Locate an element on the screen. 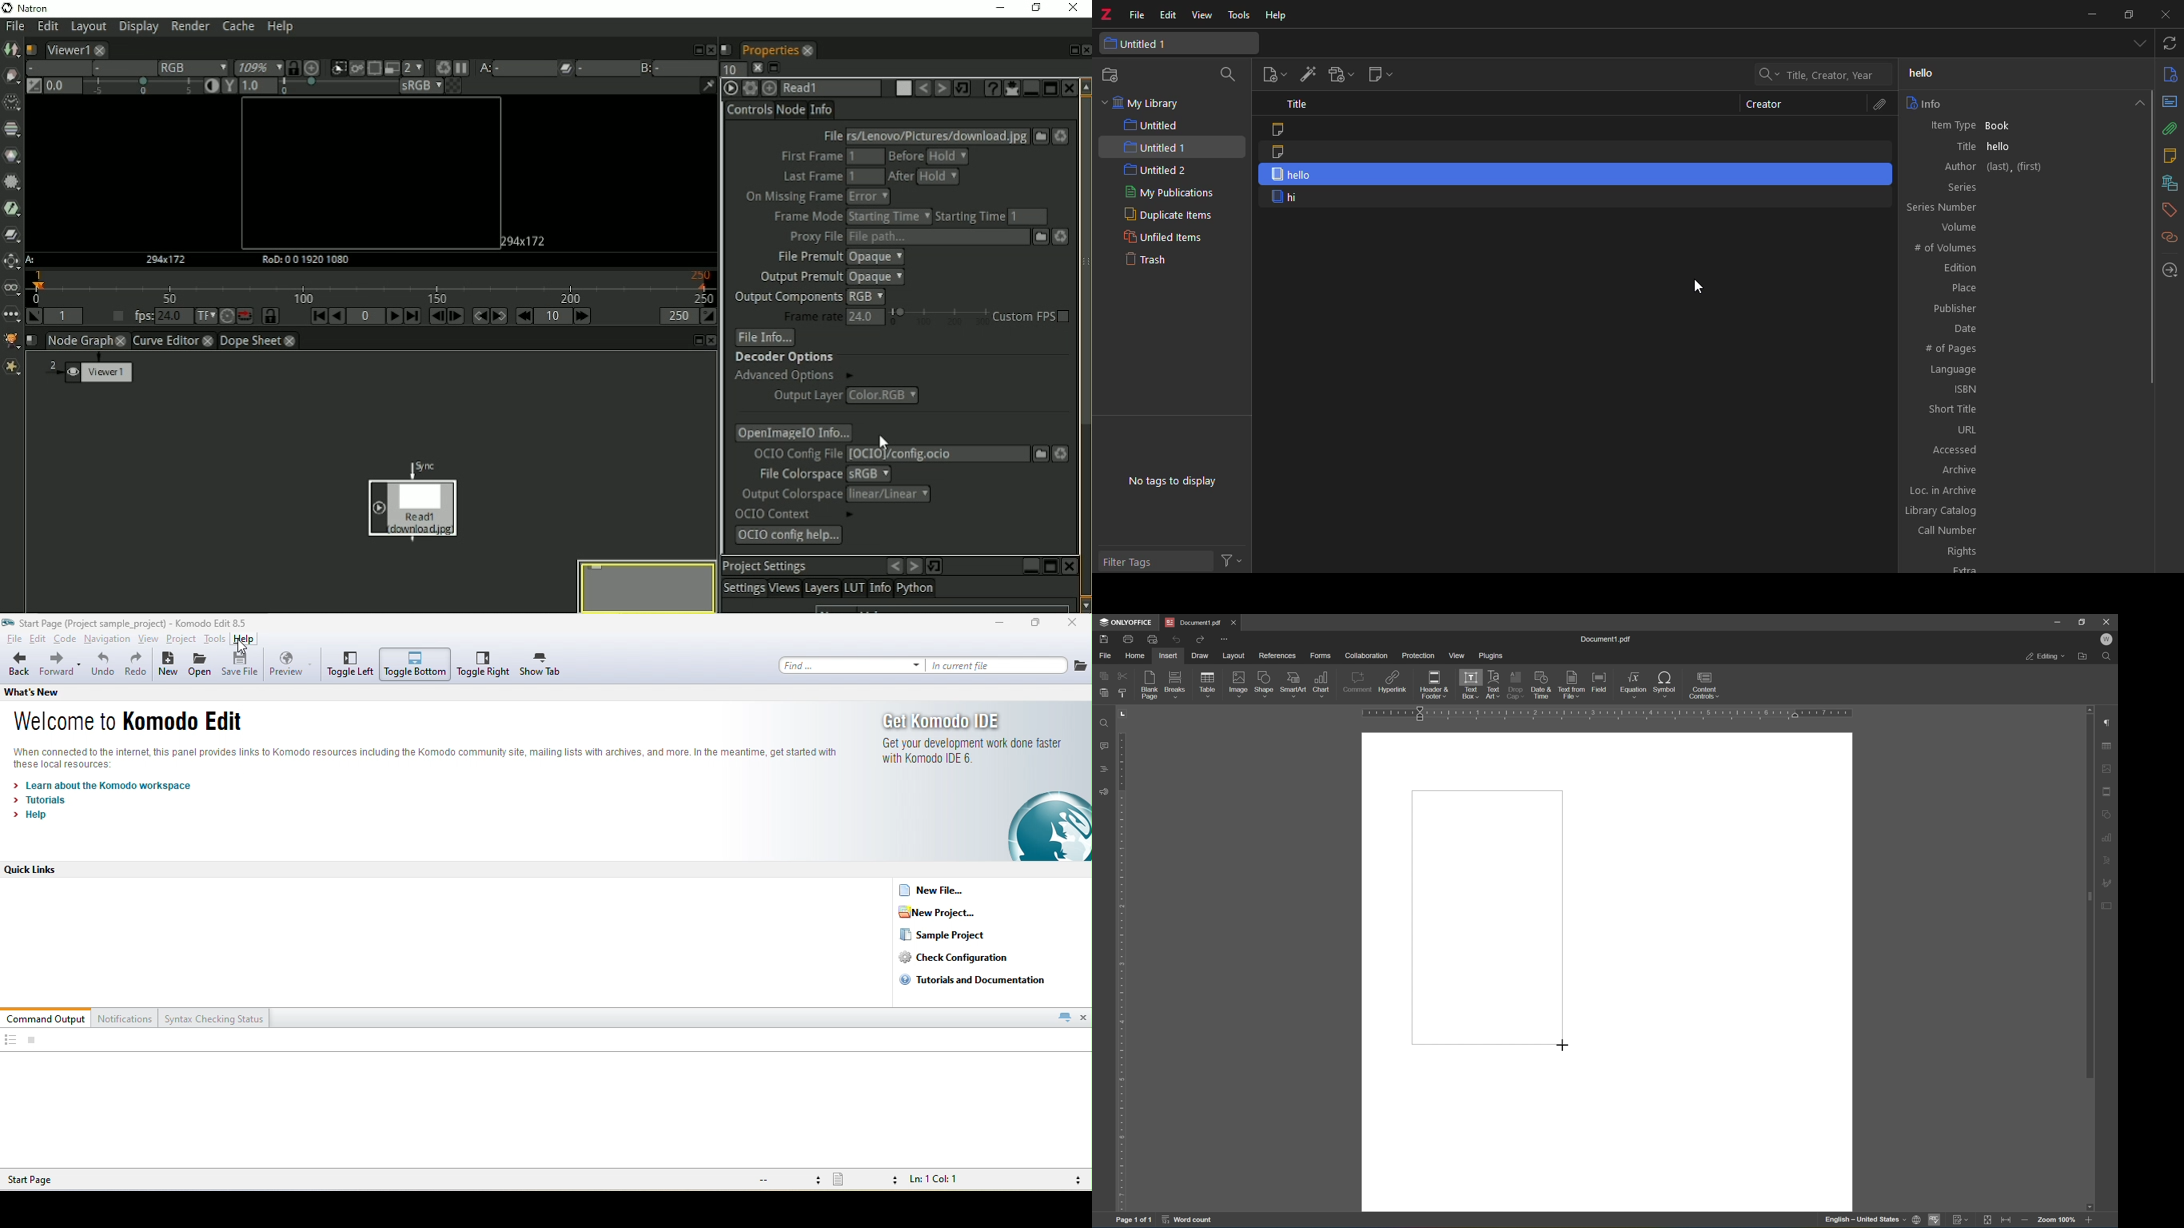 Image resolution: width=2184 pixels, height=1232 pixels. attach is located at coordinates (1877, 105).